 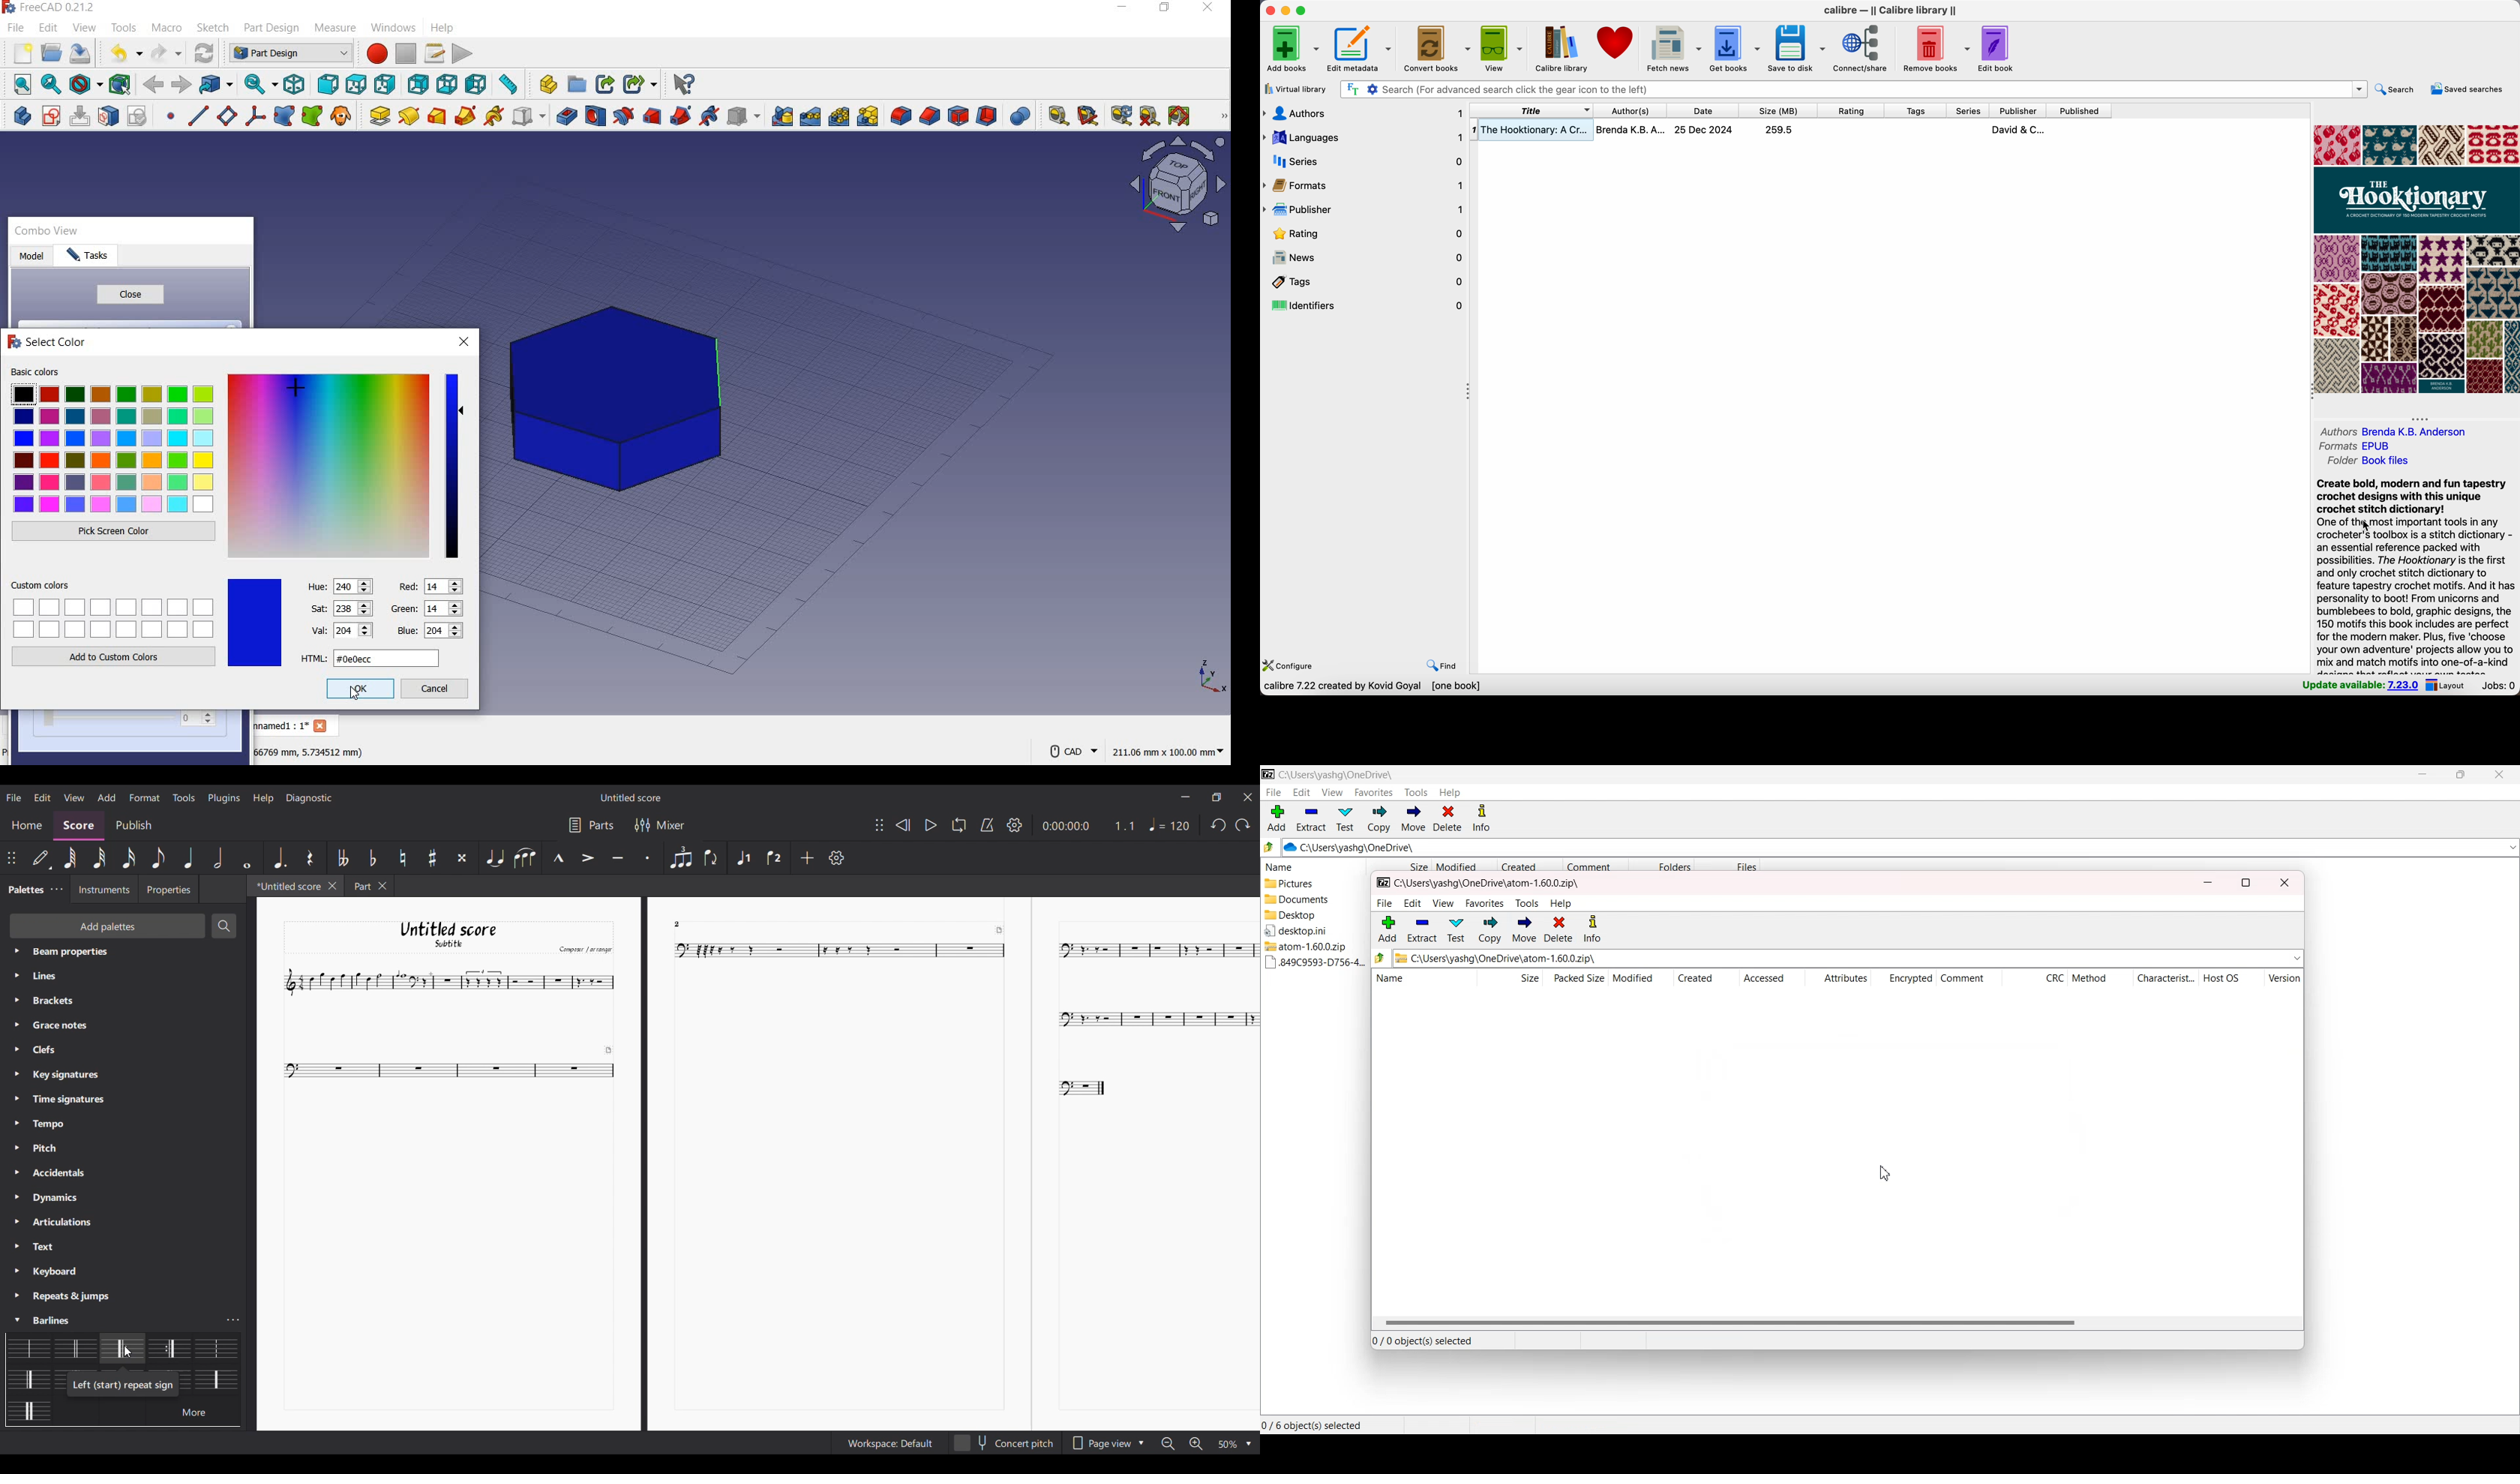 I want to click on create an additive primitive, so click(x=528, y=116).